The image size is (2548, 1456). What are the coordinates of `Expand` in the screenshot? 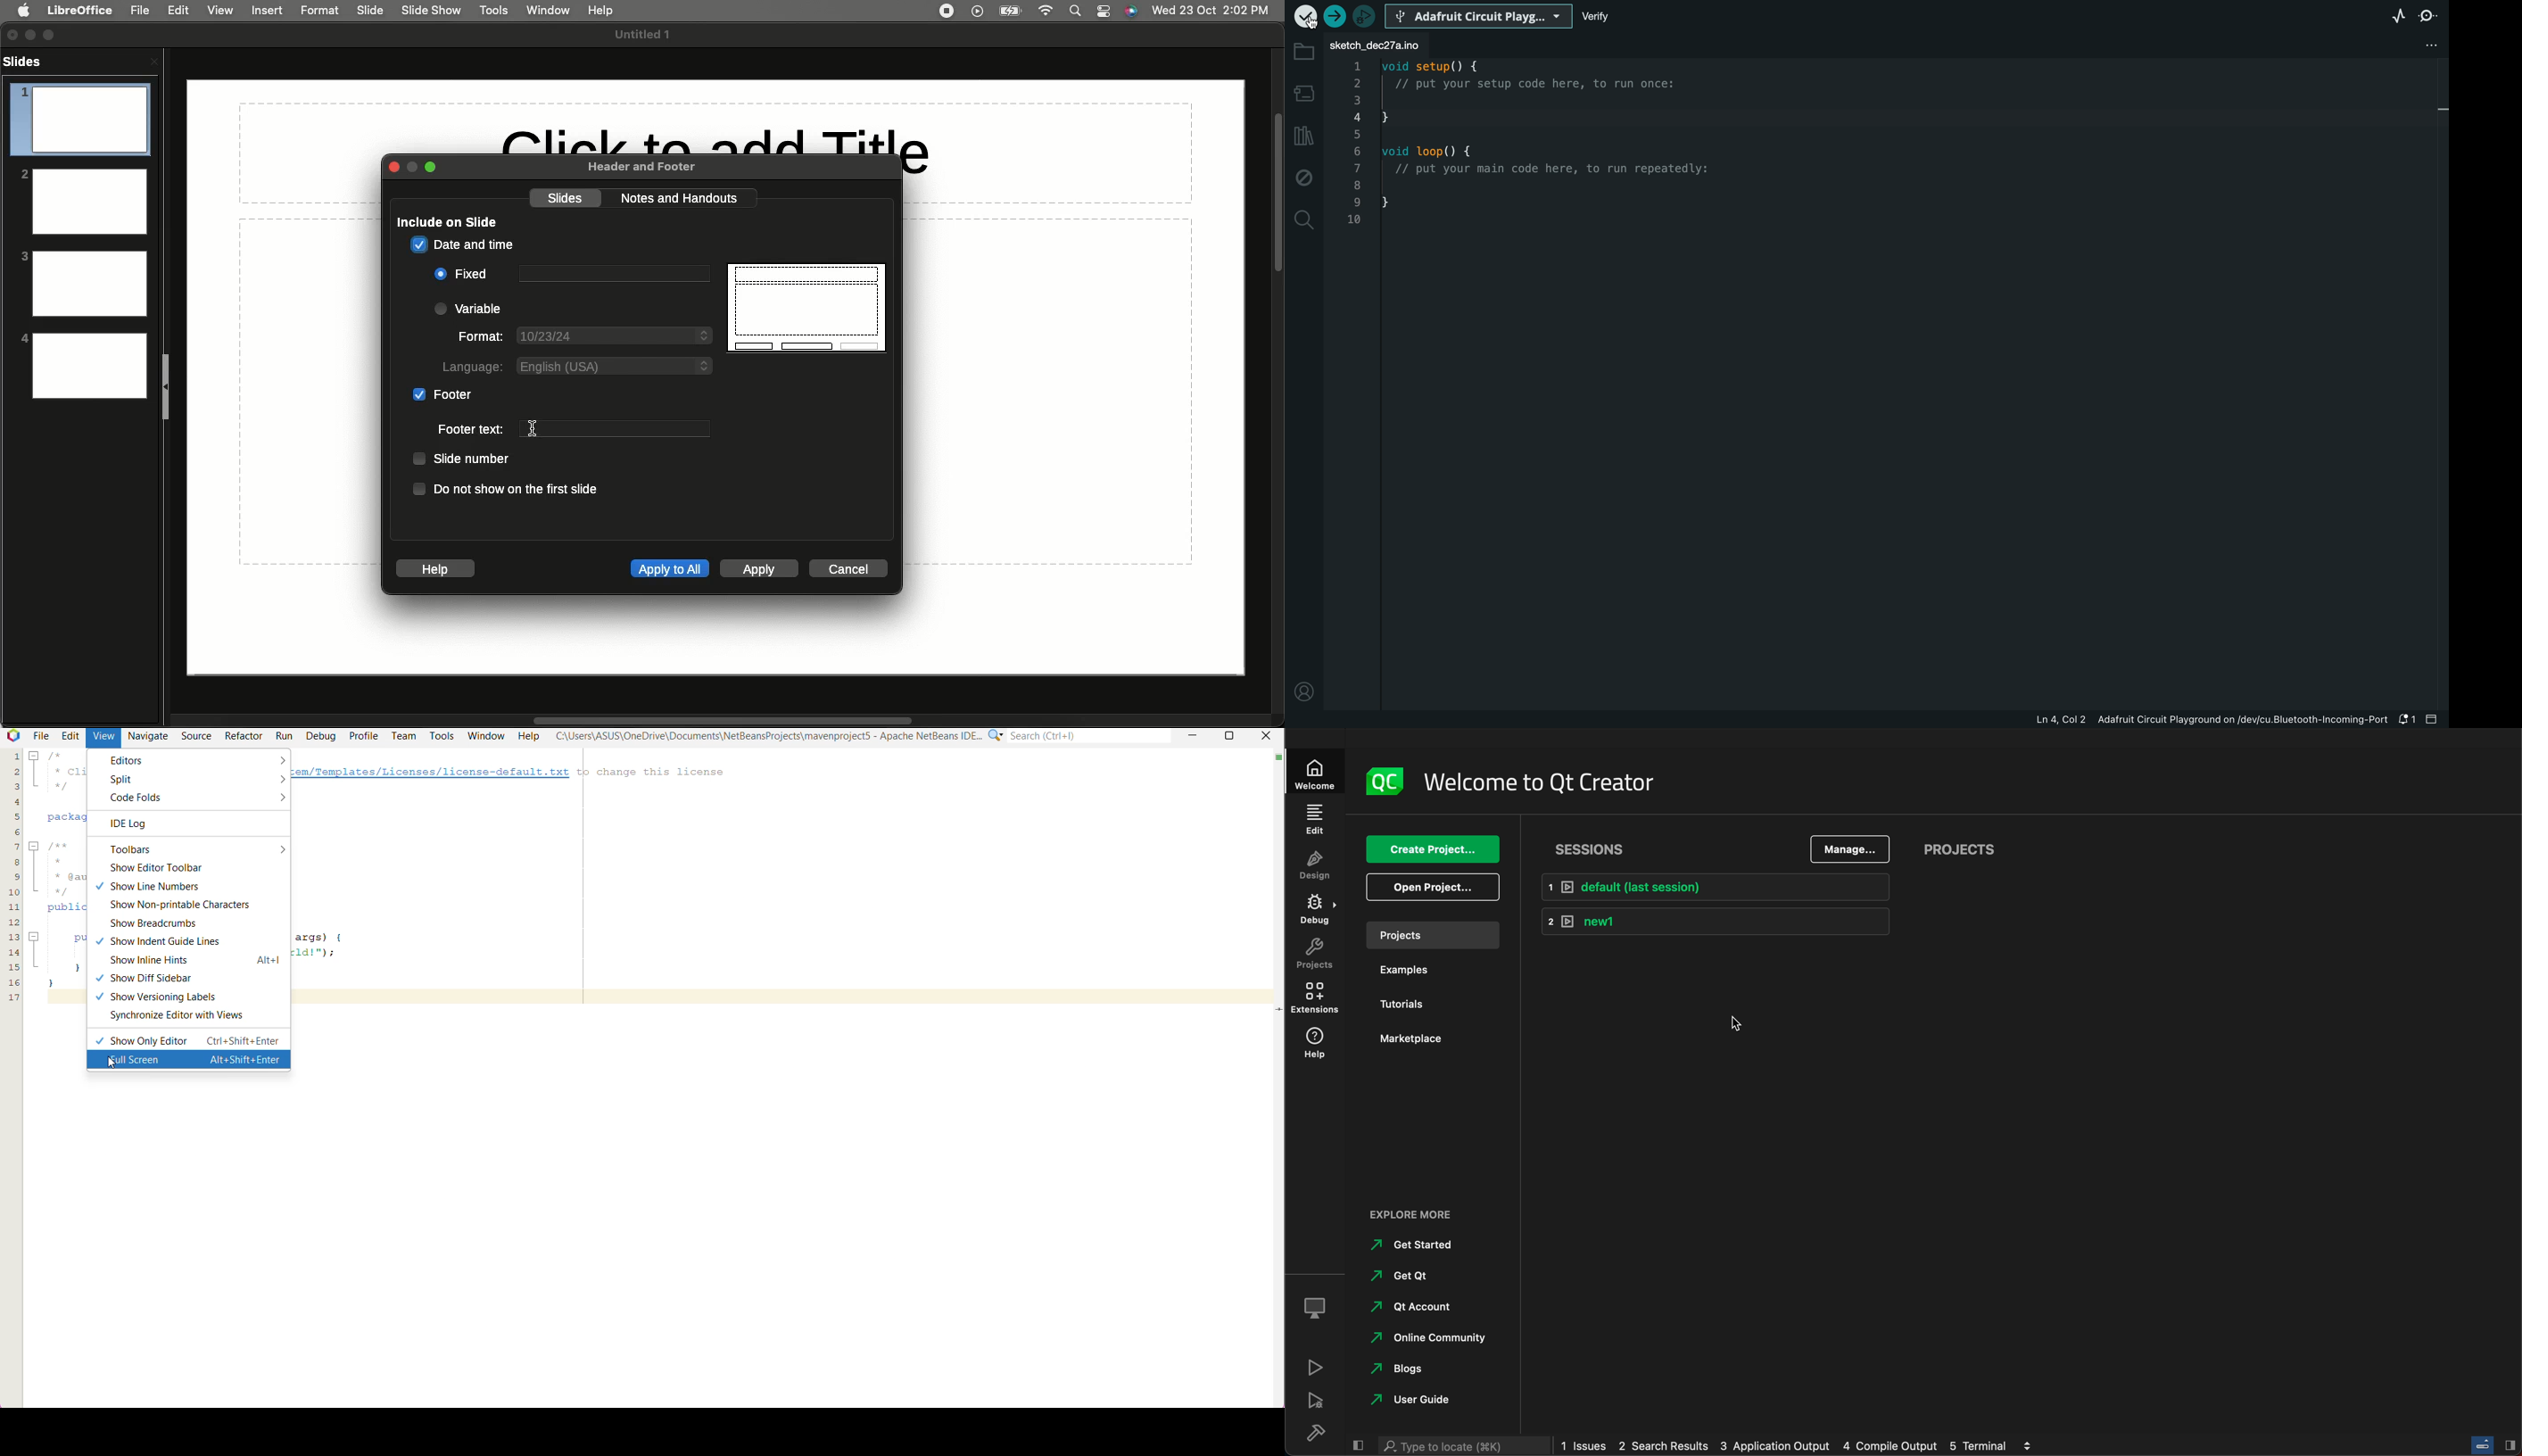 It's located at (437, 167).